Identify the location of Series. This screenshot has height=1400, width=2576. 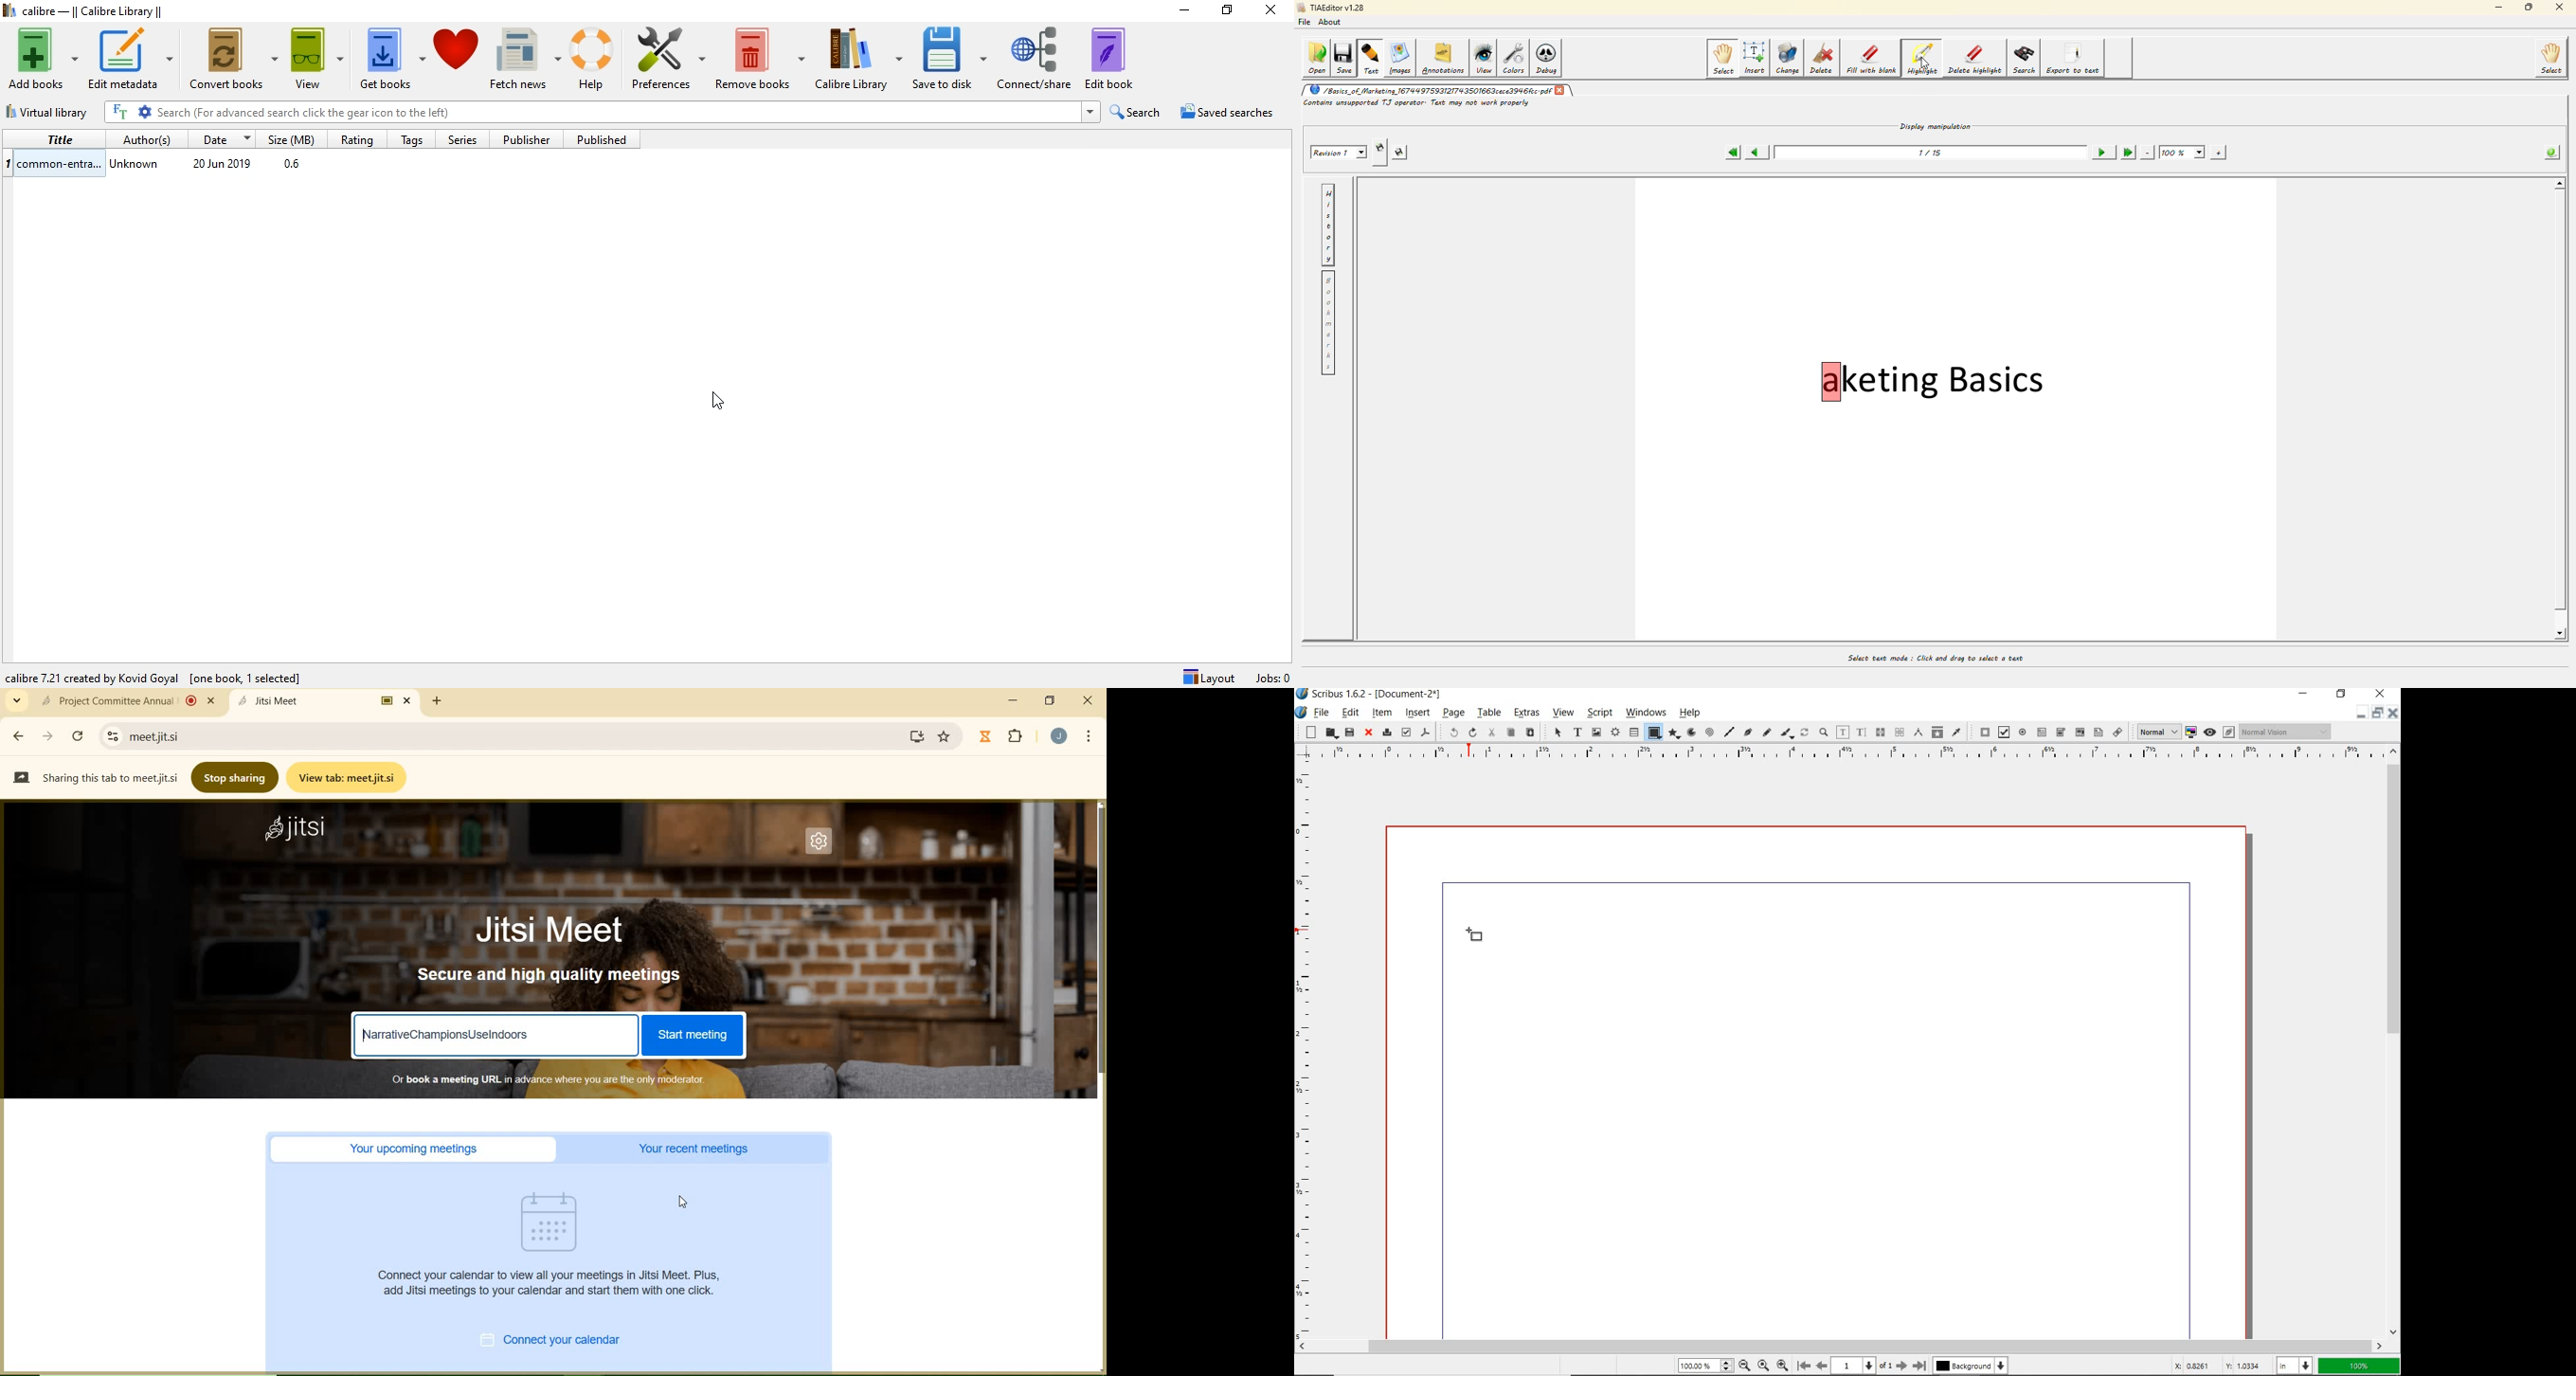
(459, 137).